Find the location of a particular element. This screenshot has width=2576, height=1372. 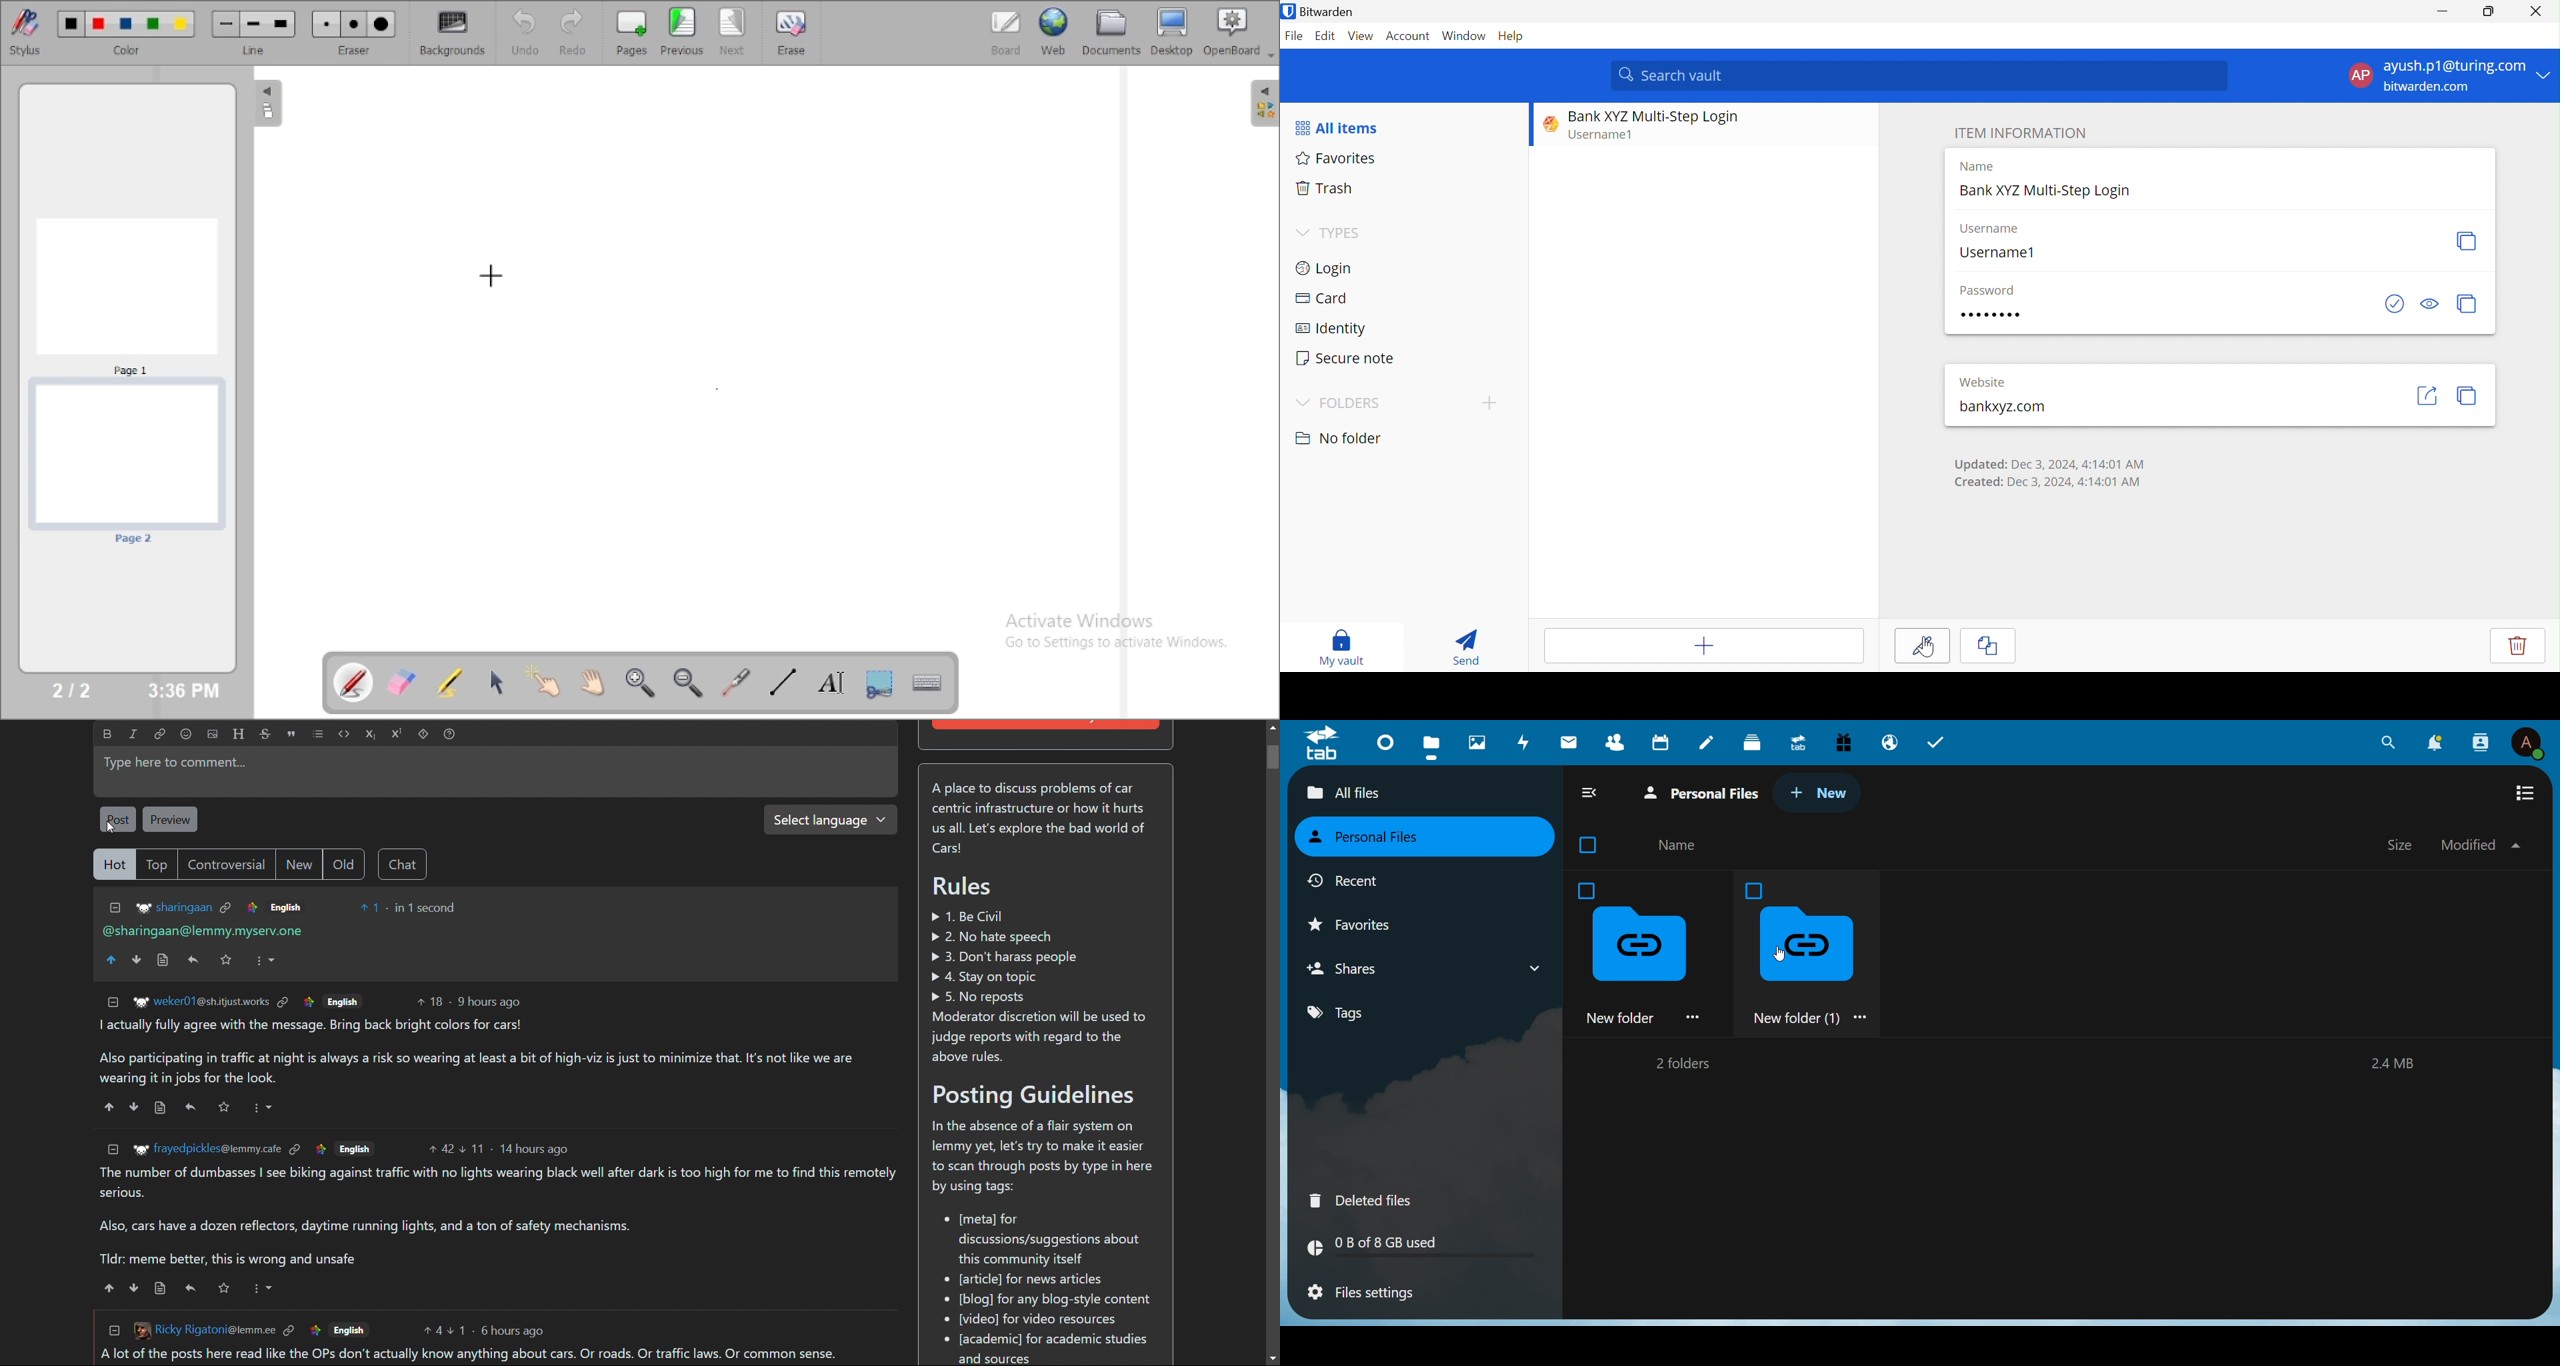

Identity is located at coordinates (1331, 330).